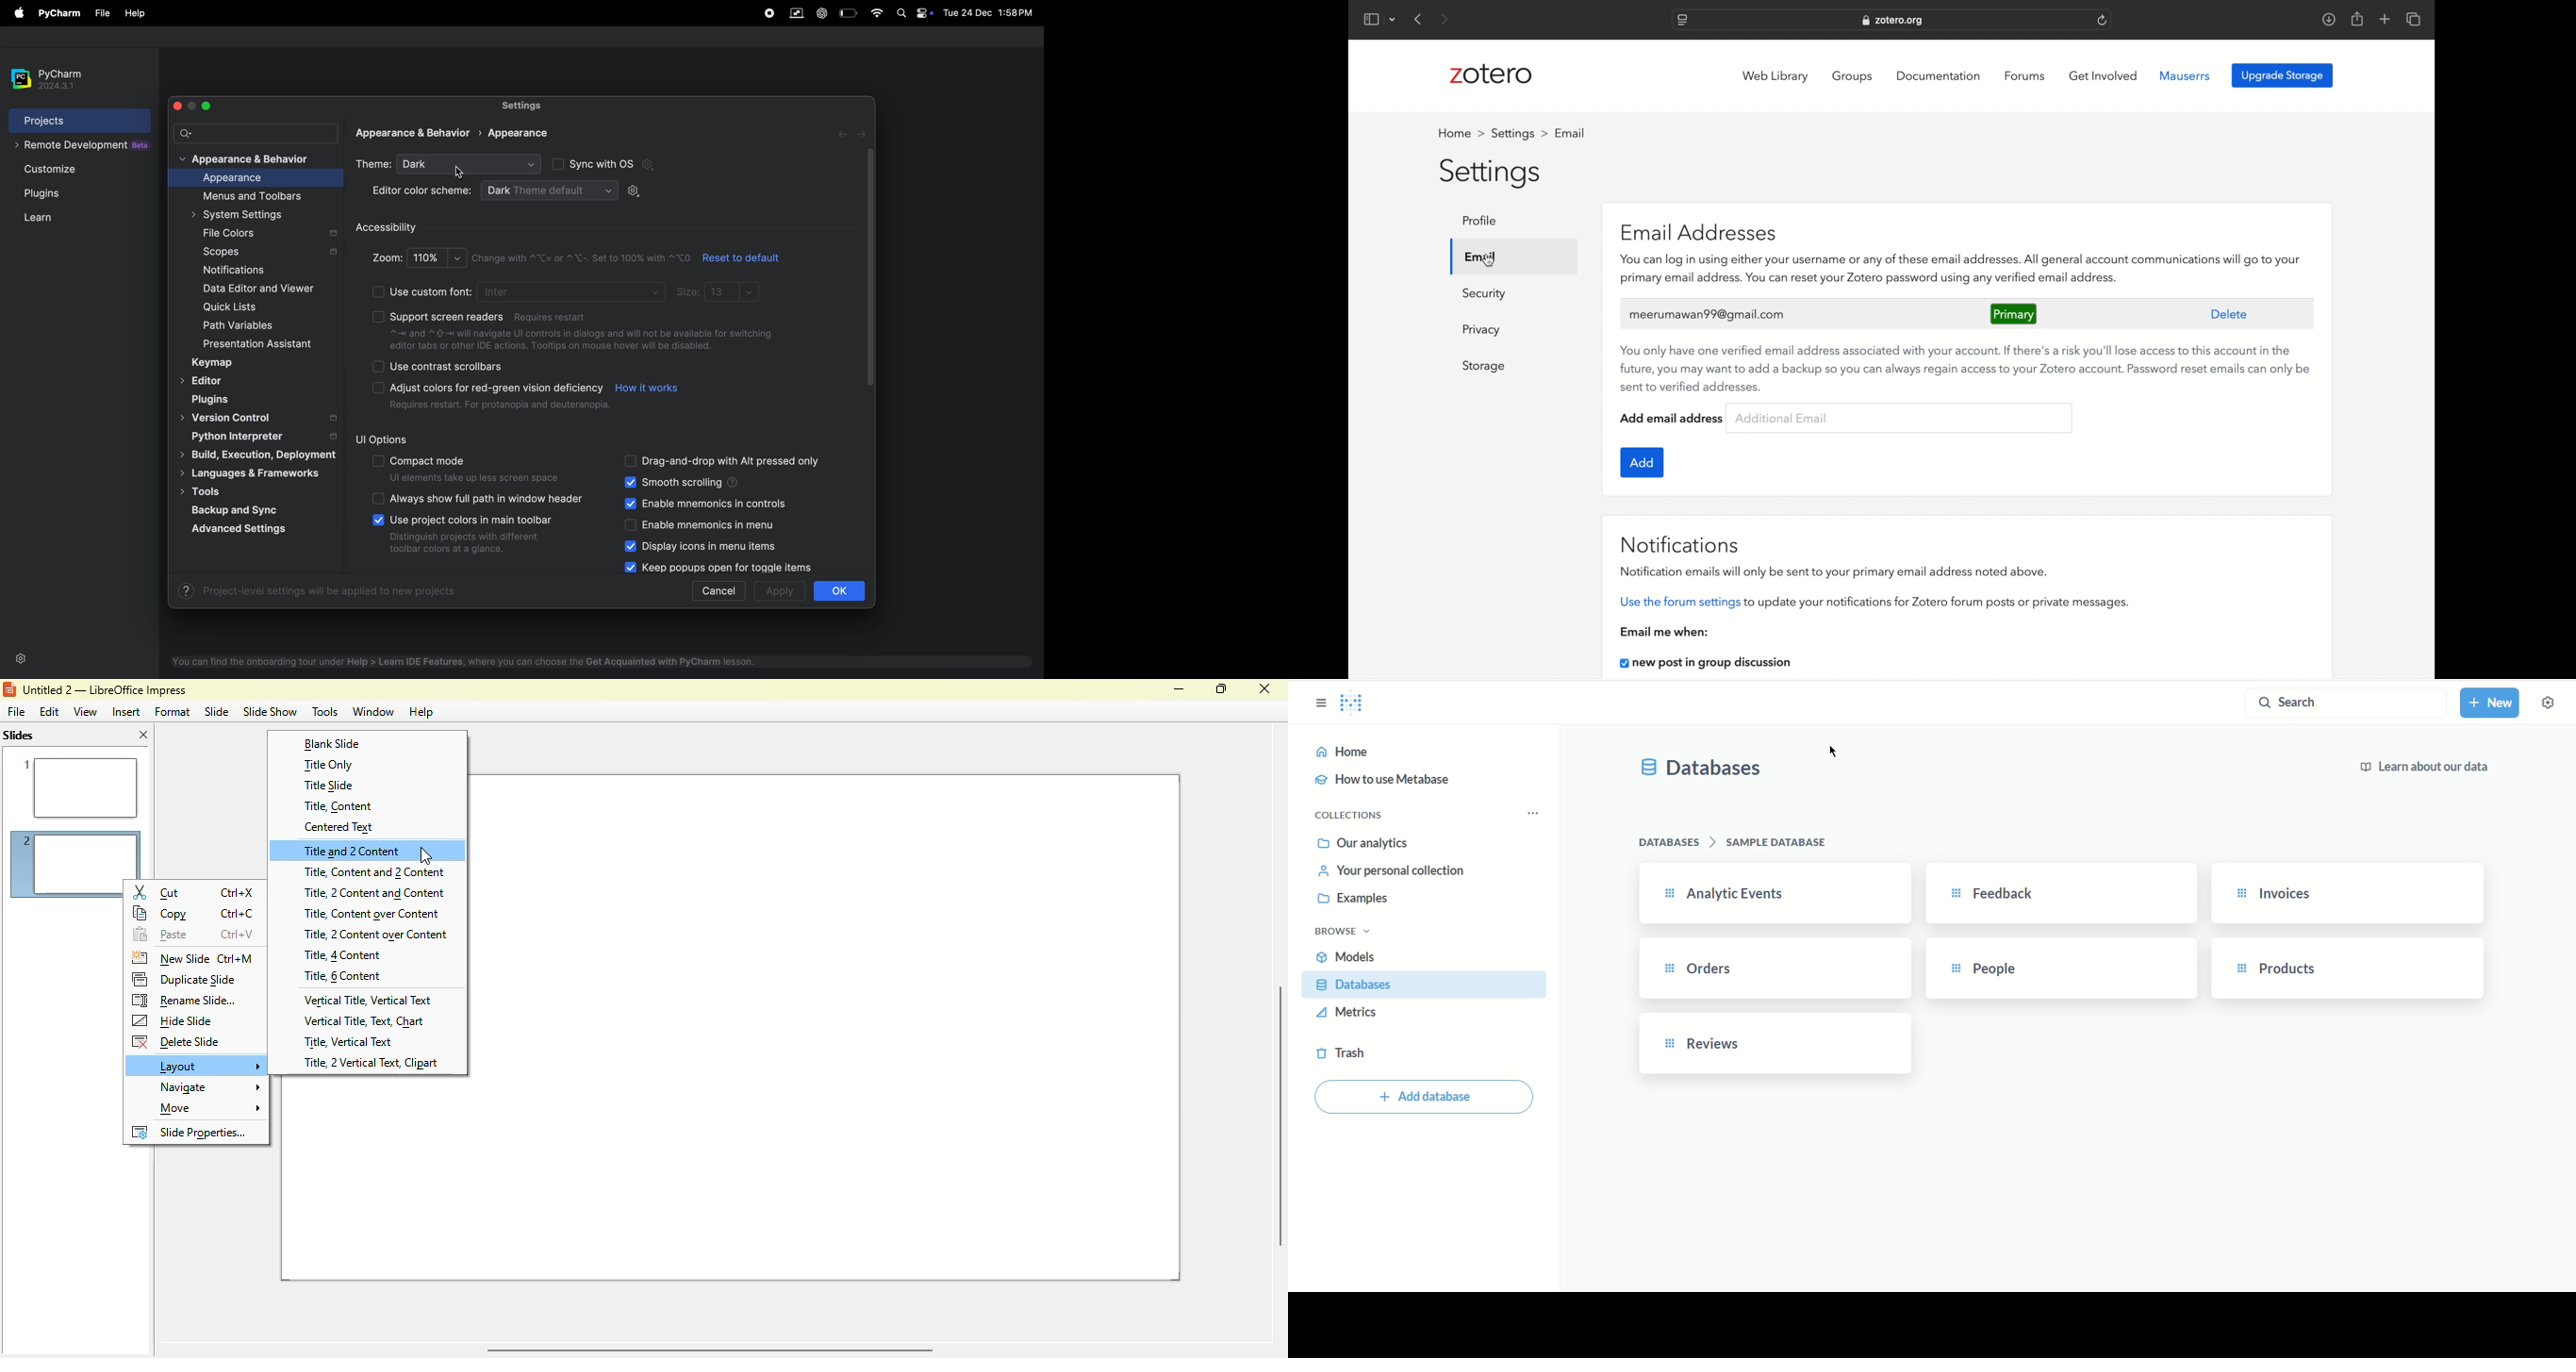 Image resolution: width=2576 pixels, height=1372 pixels. I want to click on cursor, so click(1489, 260).